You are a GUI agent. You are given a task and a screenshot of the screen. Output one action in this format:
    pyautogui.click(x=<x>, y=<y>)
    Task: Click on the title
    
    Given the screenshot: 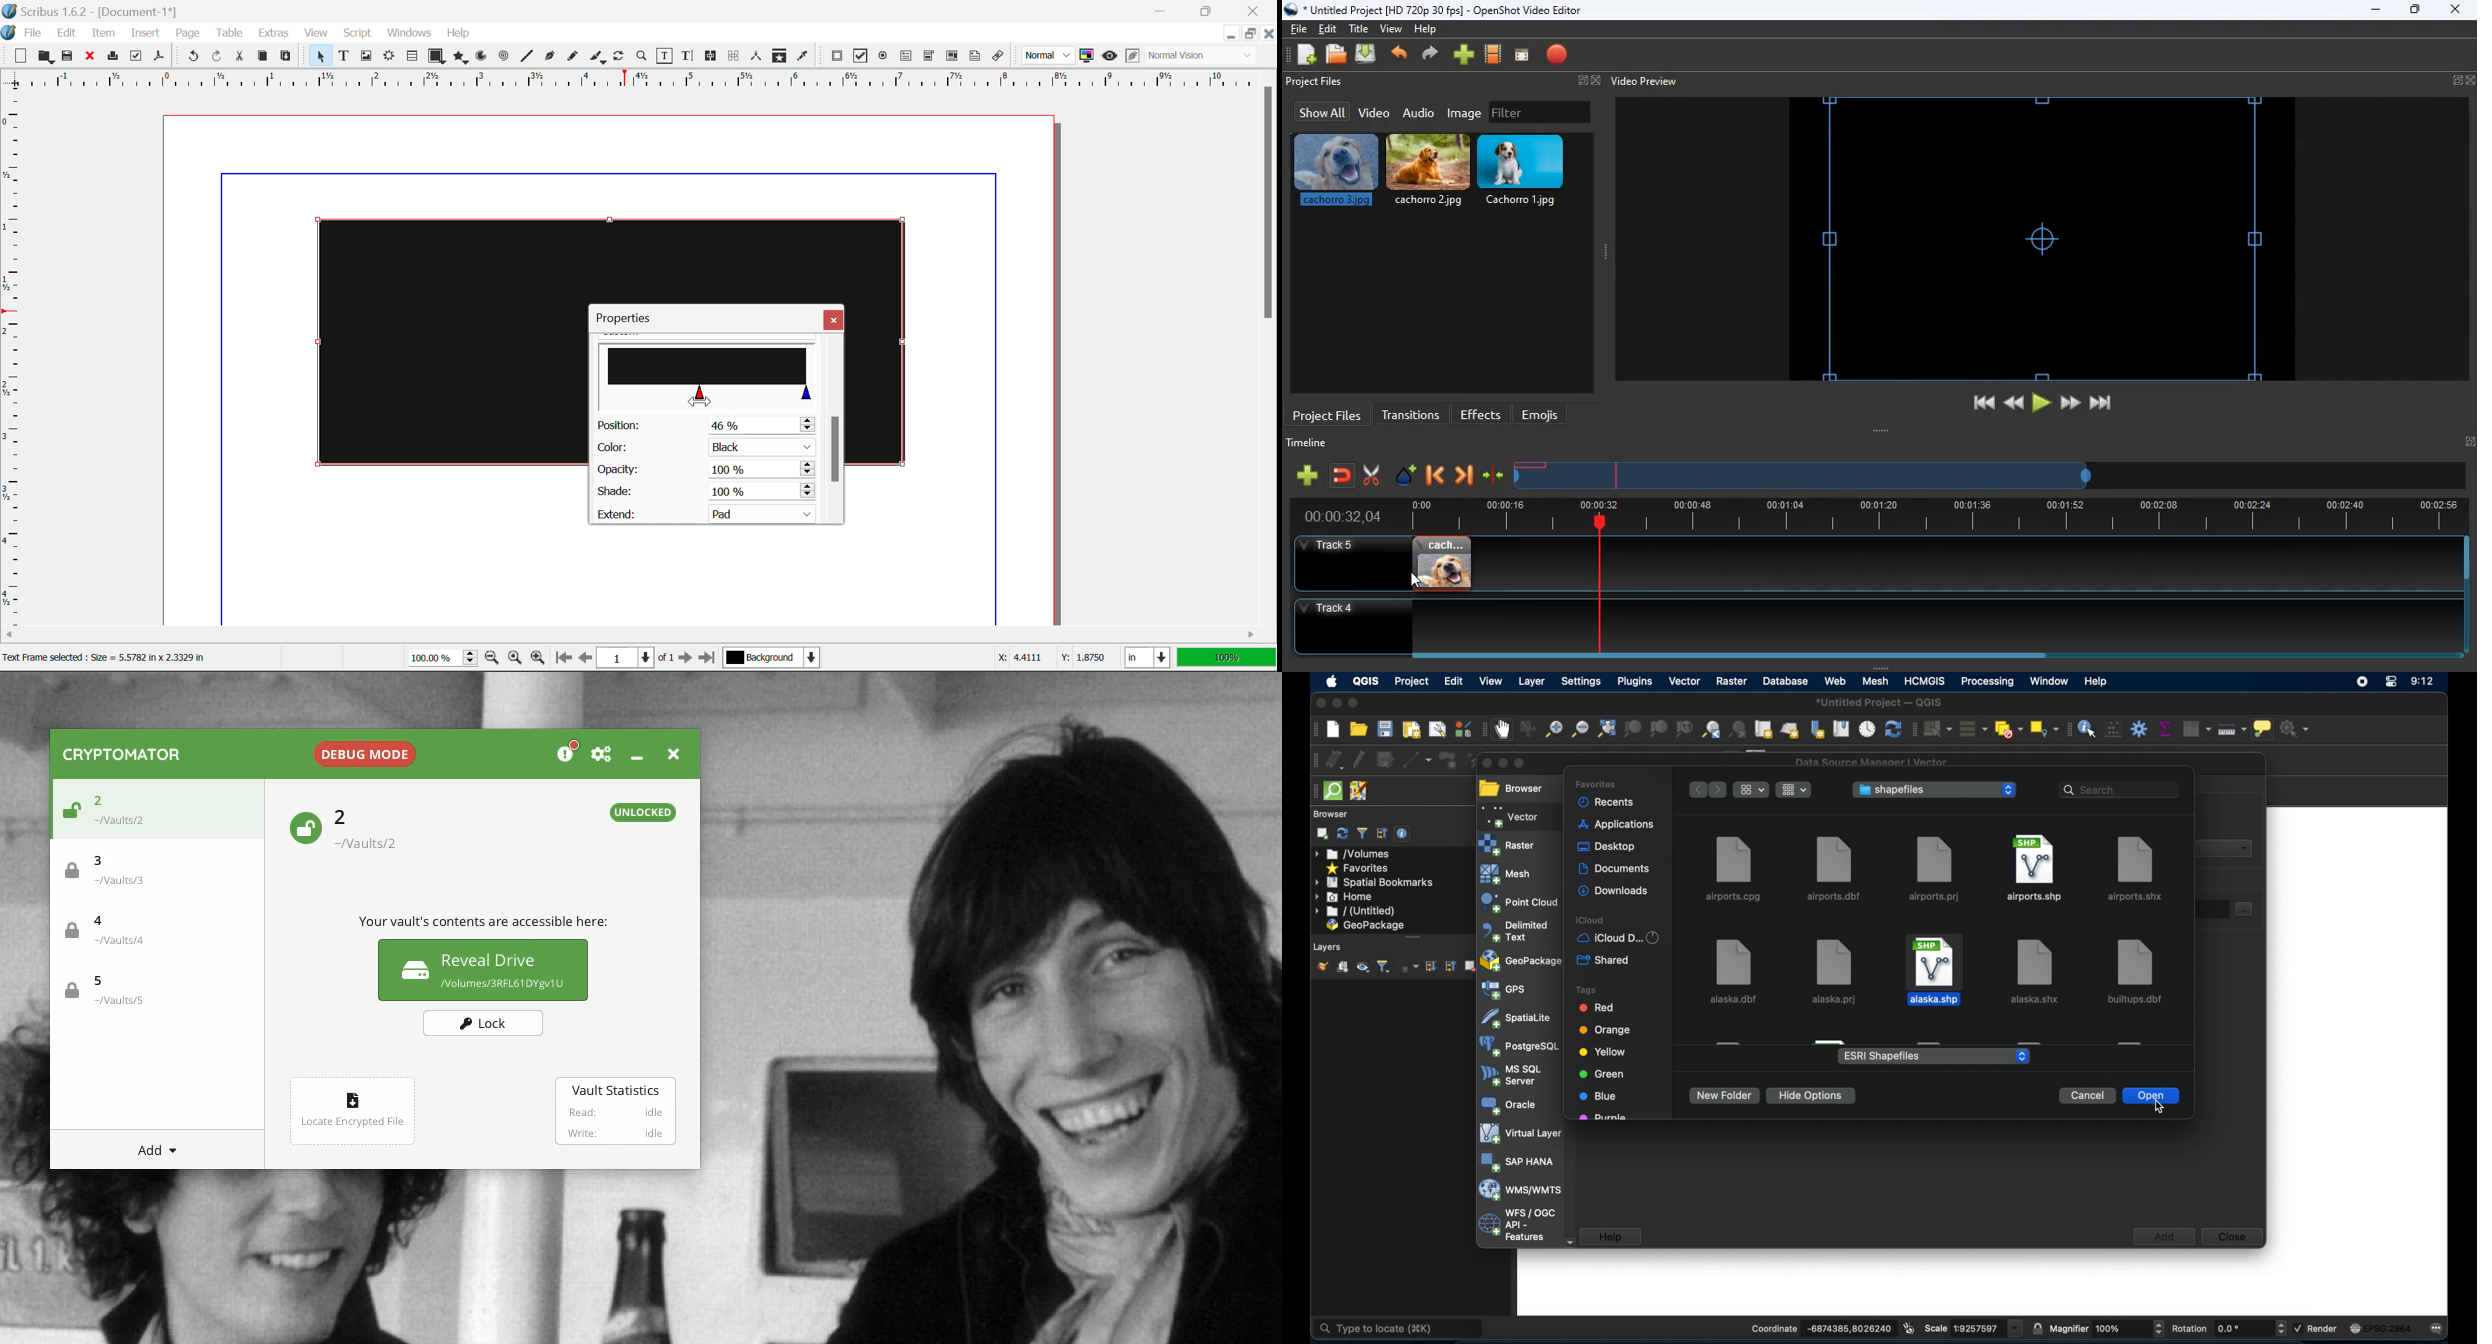 What is the action you would take?
    pyautogui.click(x=1361, y=28)
    